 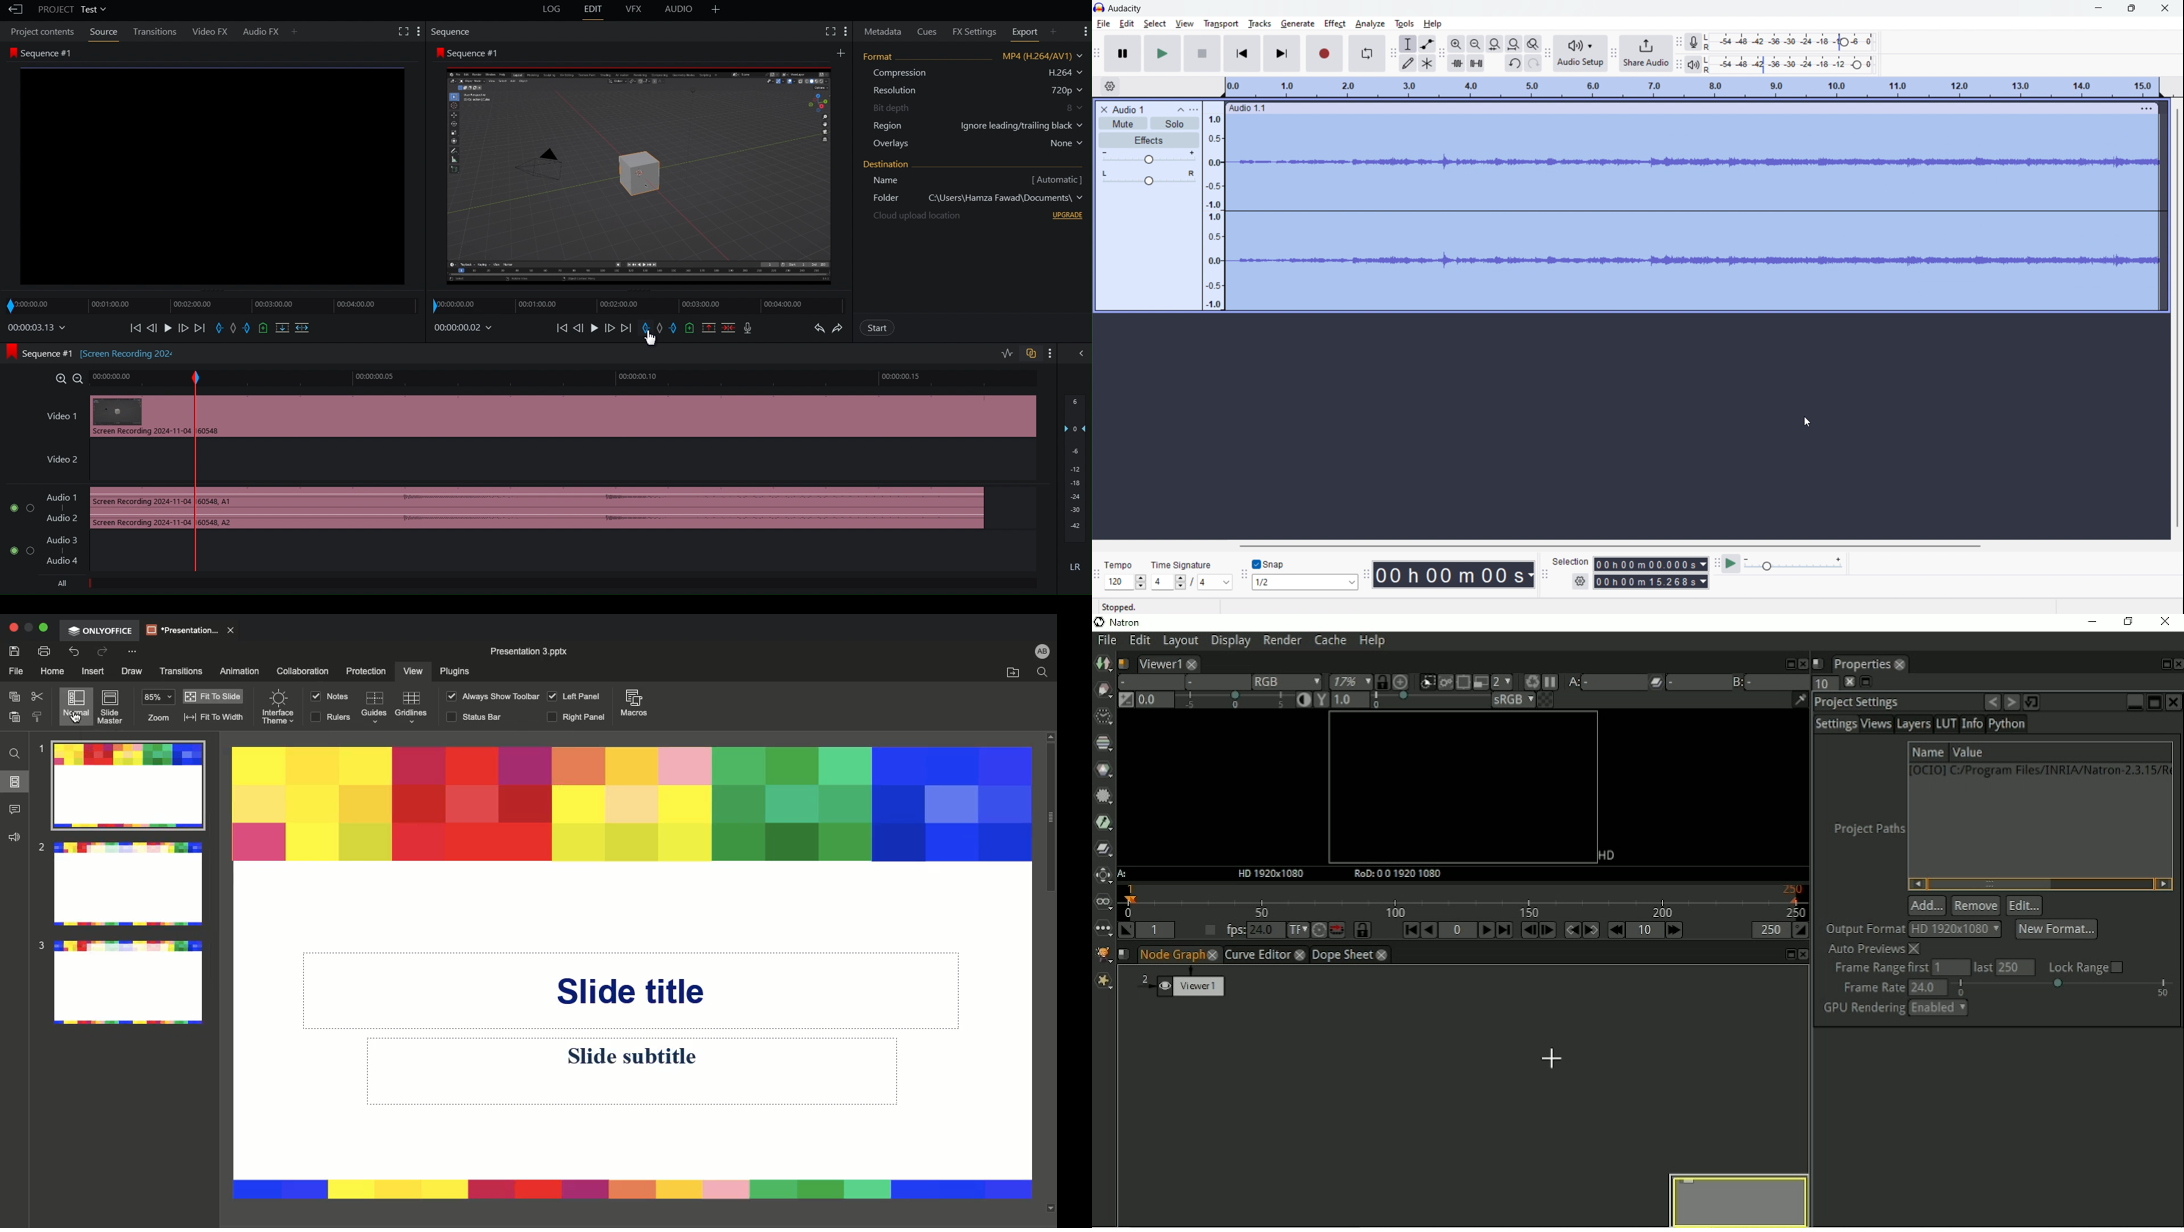 What do you see at coordinates (1283, 54) in the screenshot?
I see `skip to end` at bounding box center [1283, 54].